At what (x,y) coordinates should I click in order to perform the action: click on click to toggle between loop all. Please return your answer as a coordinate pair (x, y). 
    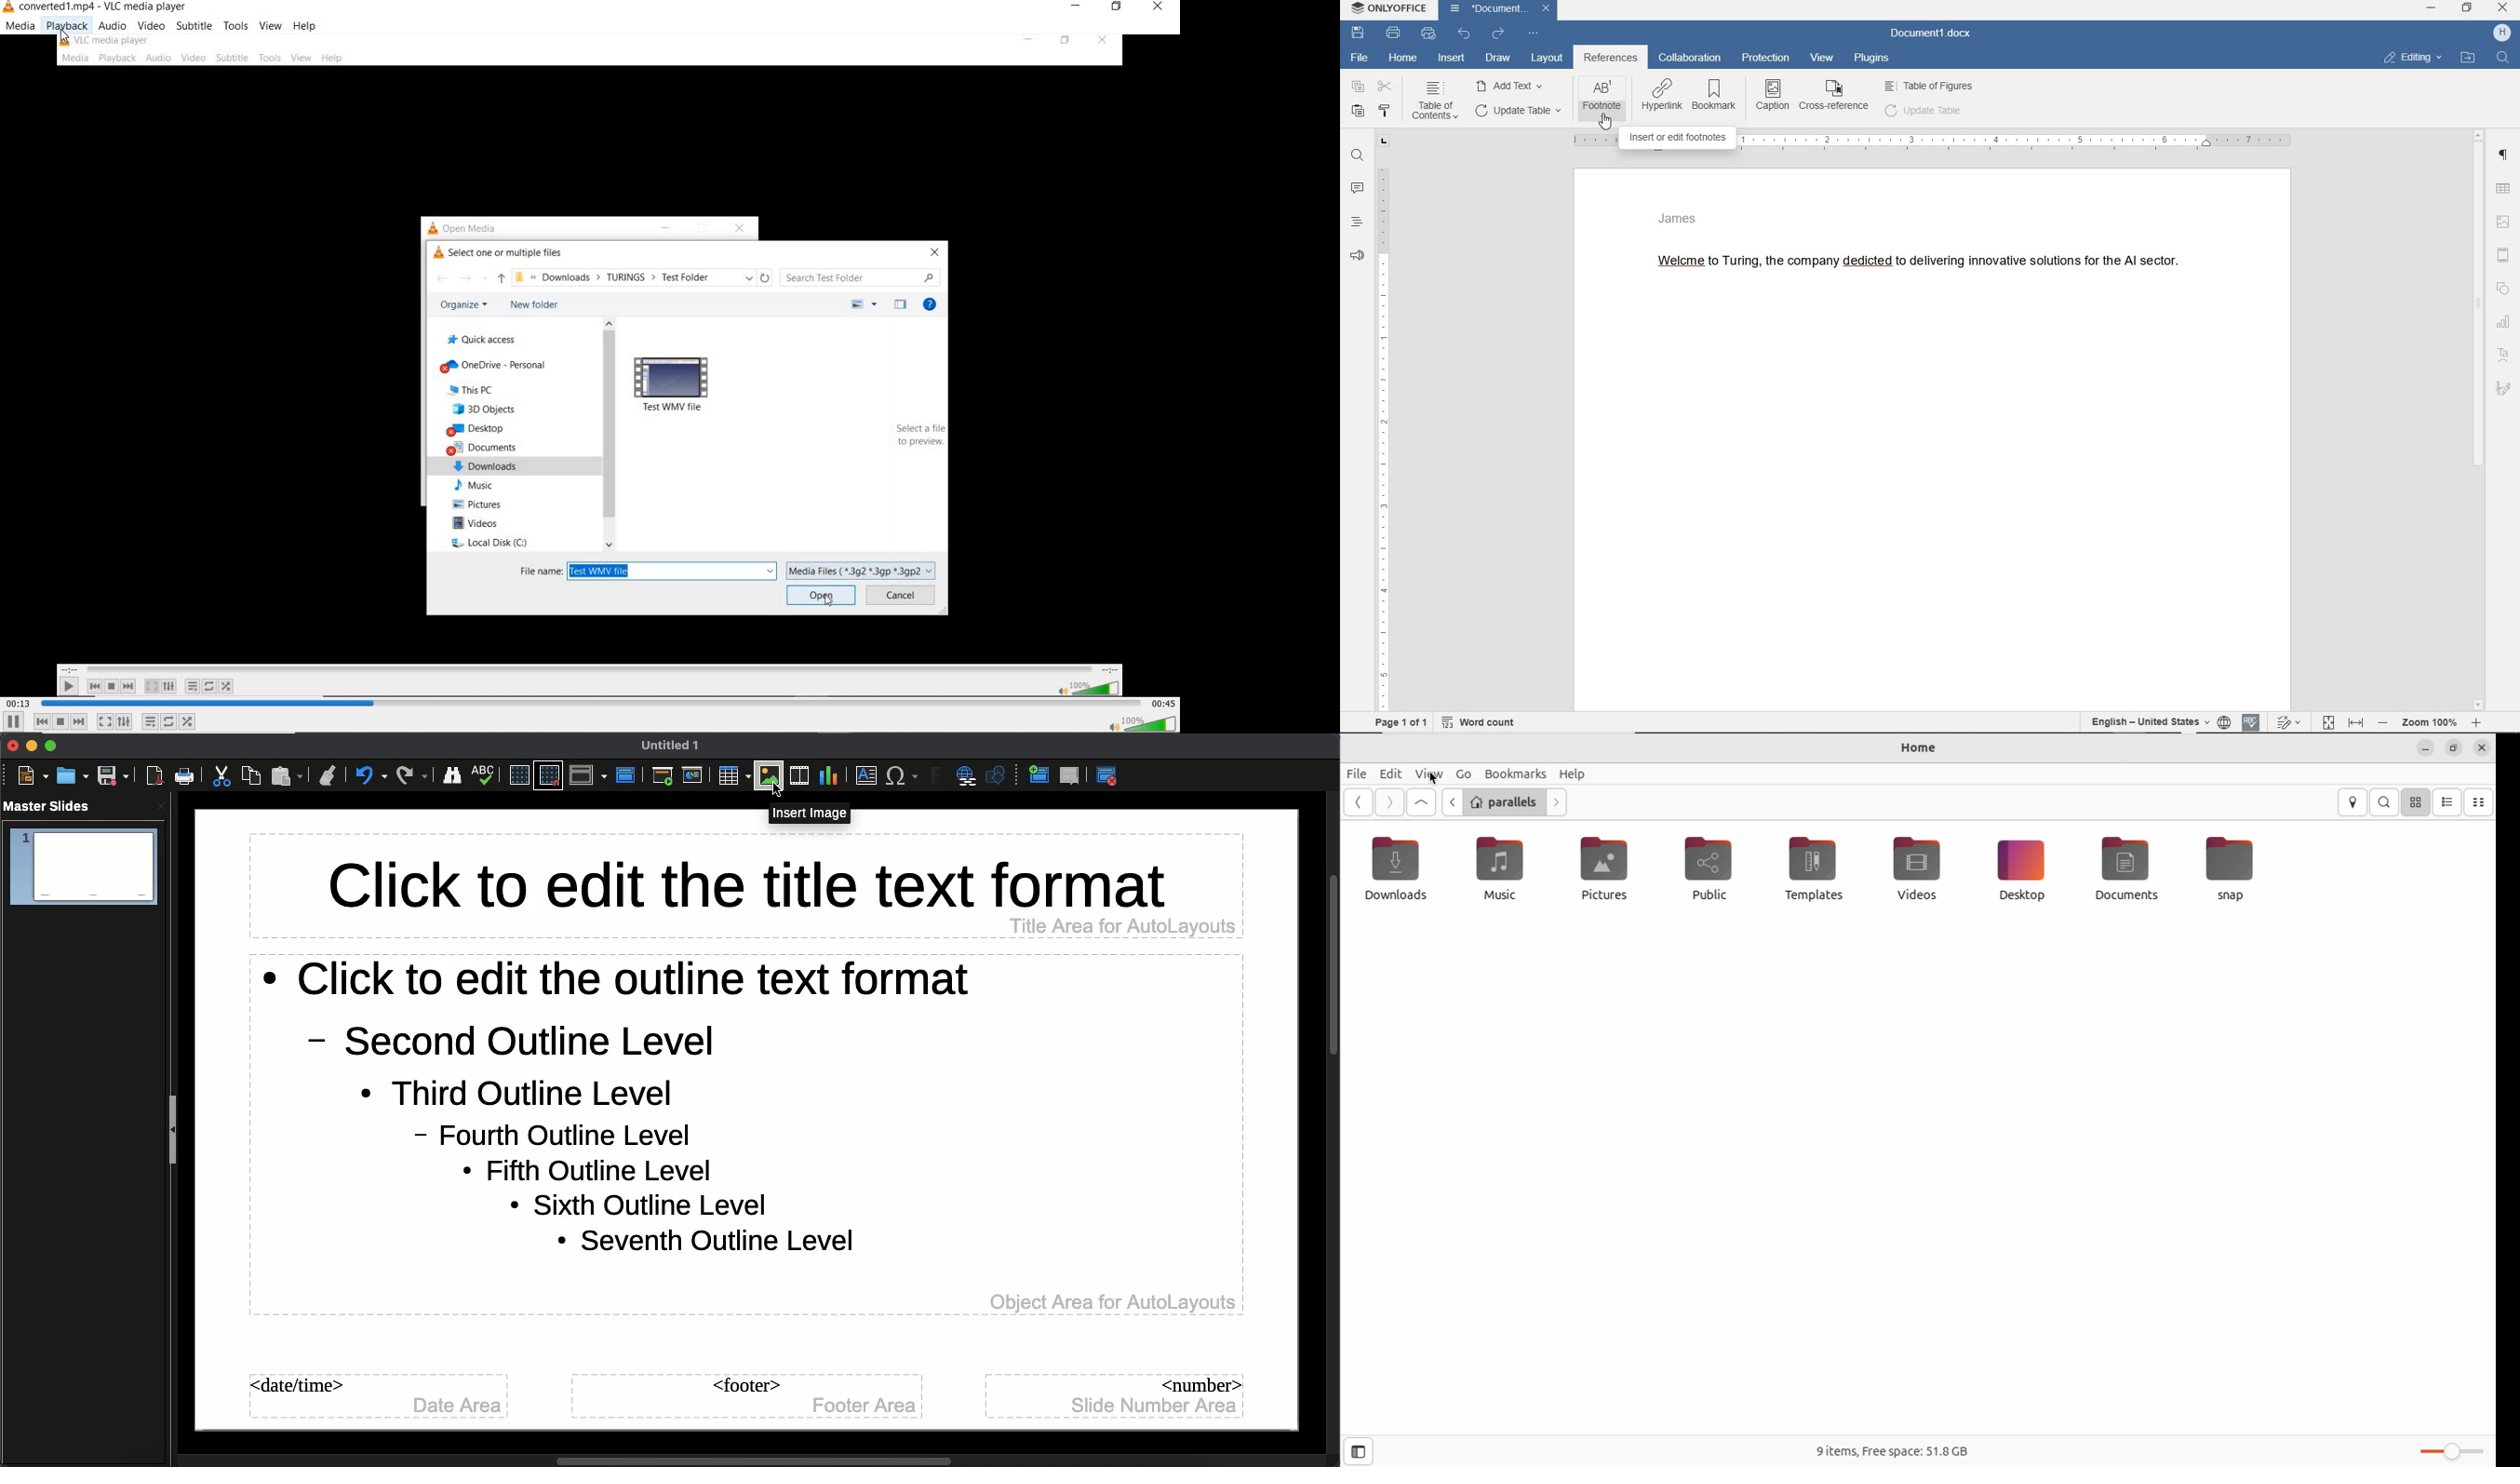
    Looking at the image, I should click on (169, 722).